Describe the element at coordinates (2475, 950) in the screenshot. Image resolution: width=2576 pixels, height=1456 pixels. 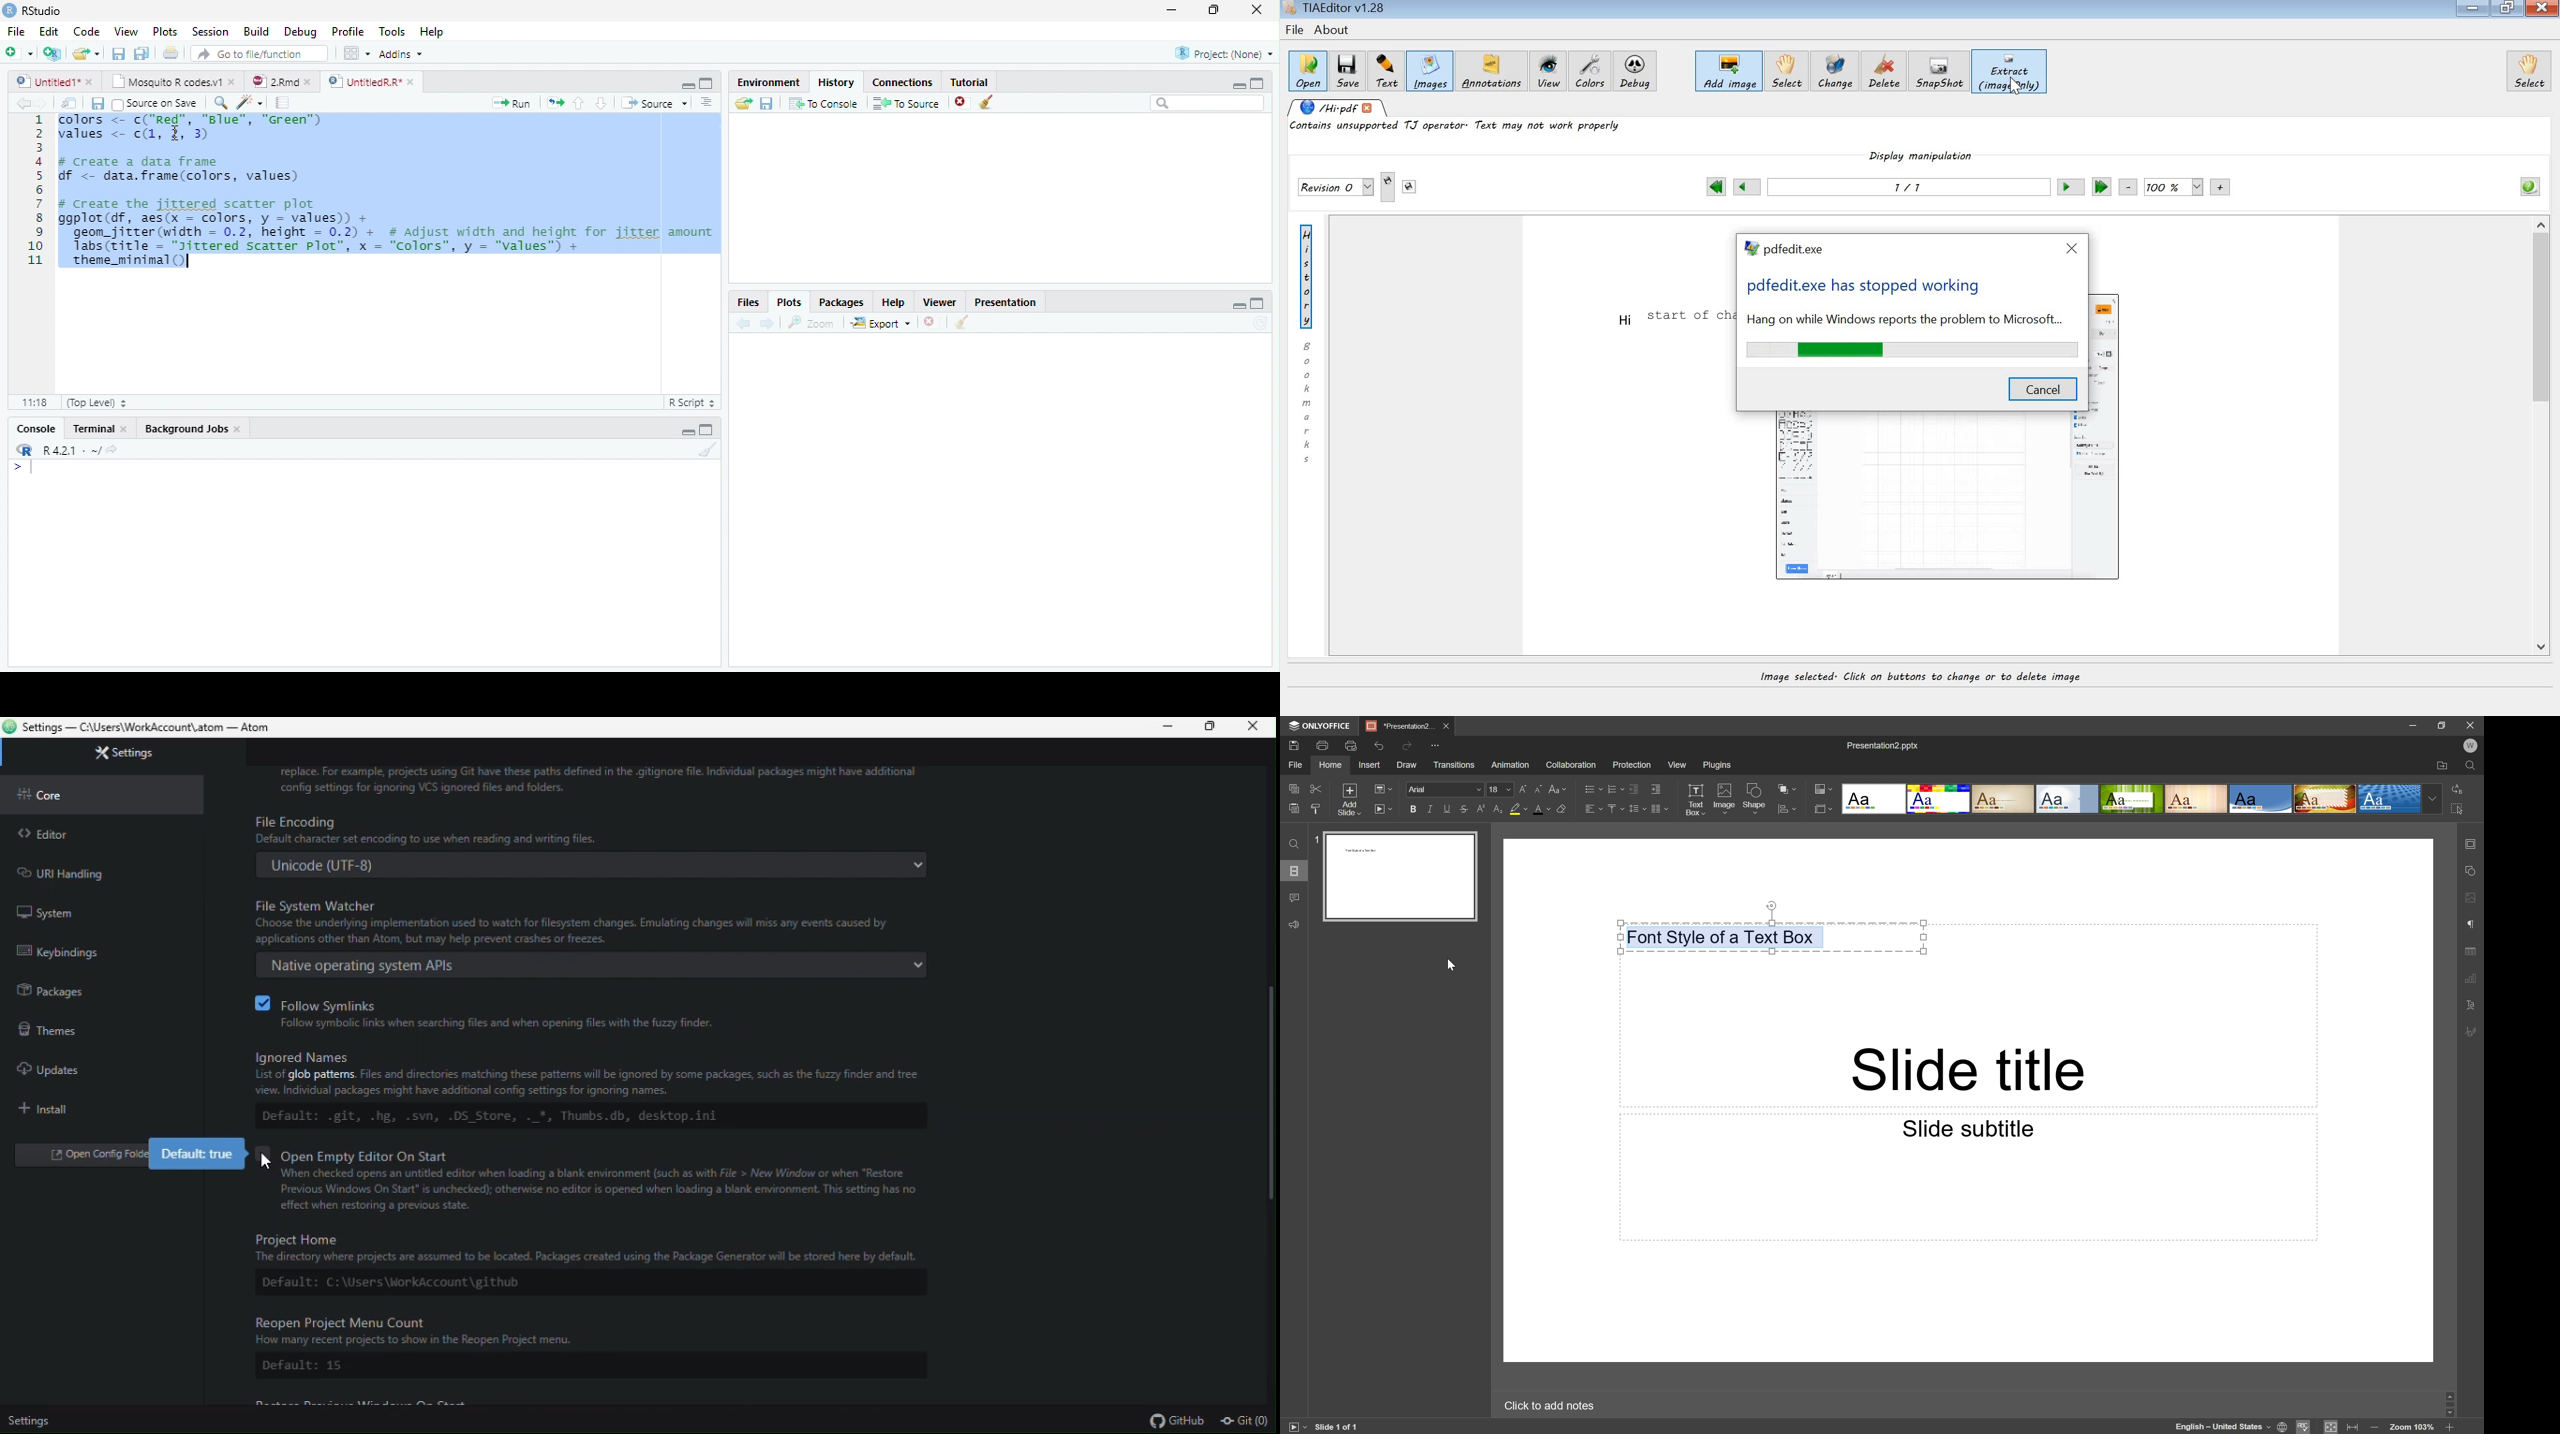
I see `Table settings` at that location.